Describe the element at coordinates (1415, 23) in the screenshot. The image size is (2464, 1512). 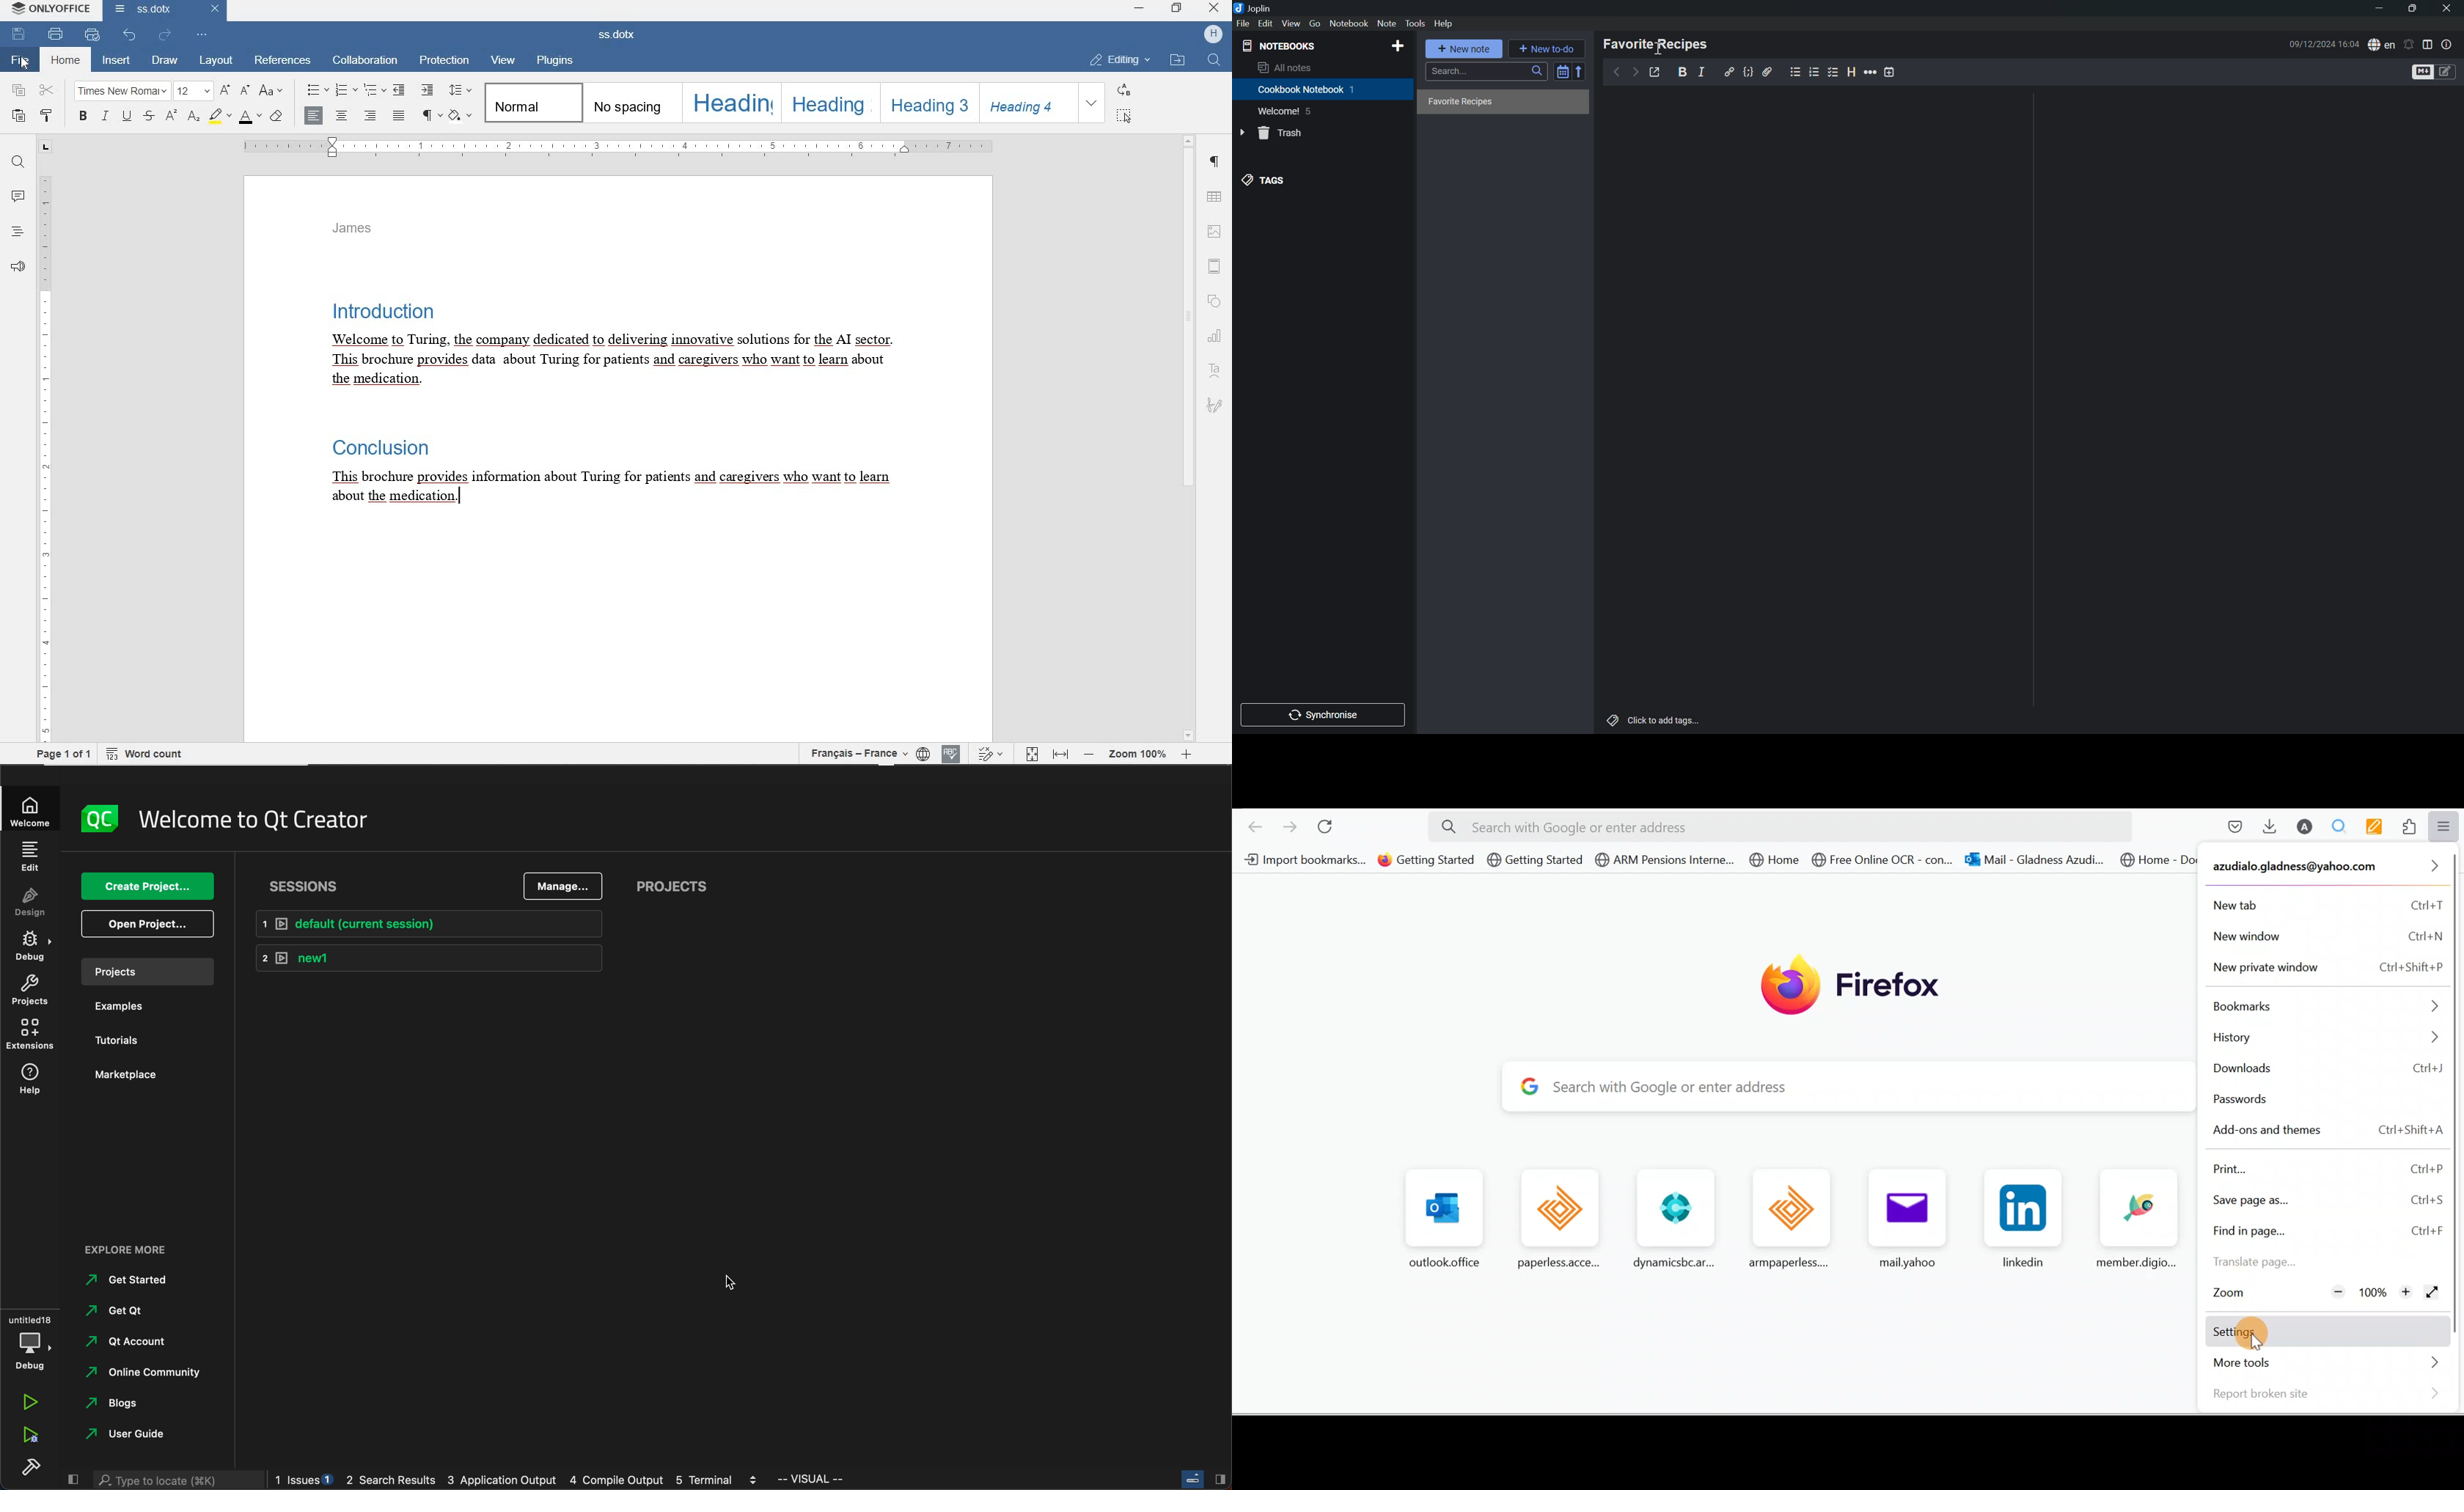
I see `Tools` at that location.